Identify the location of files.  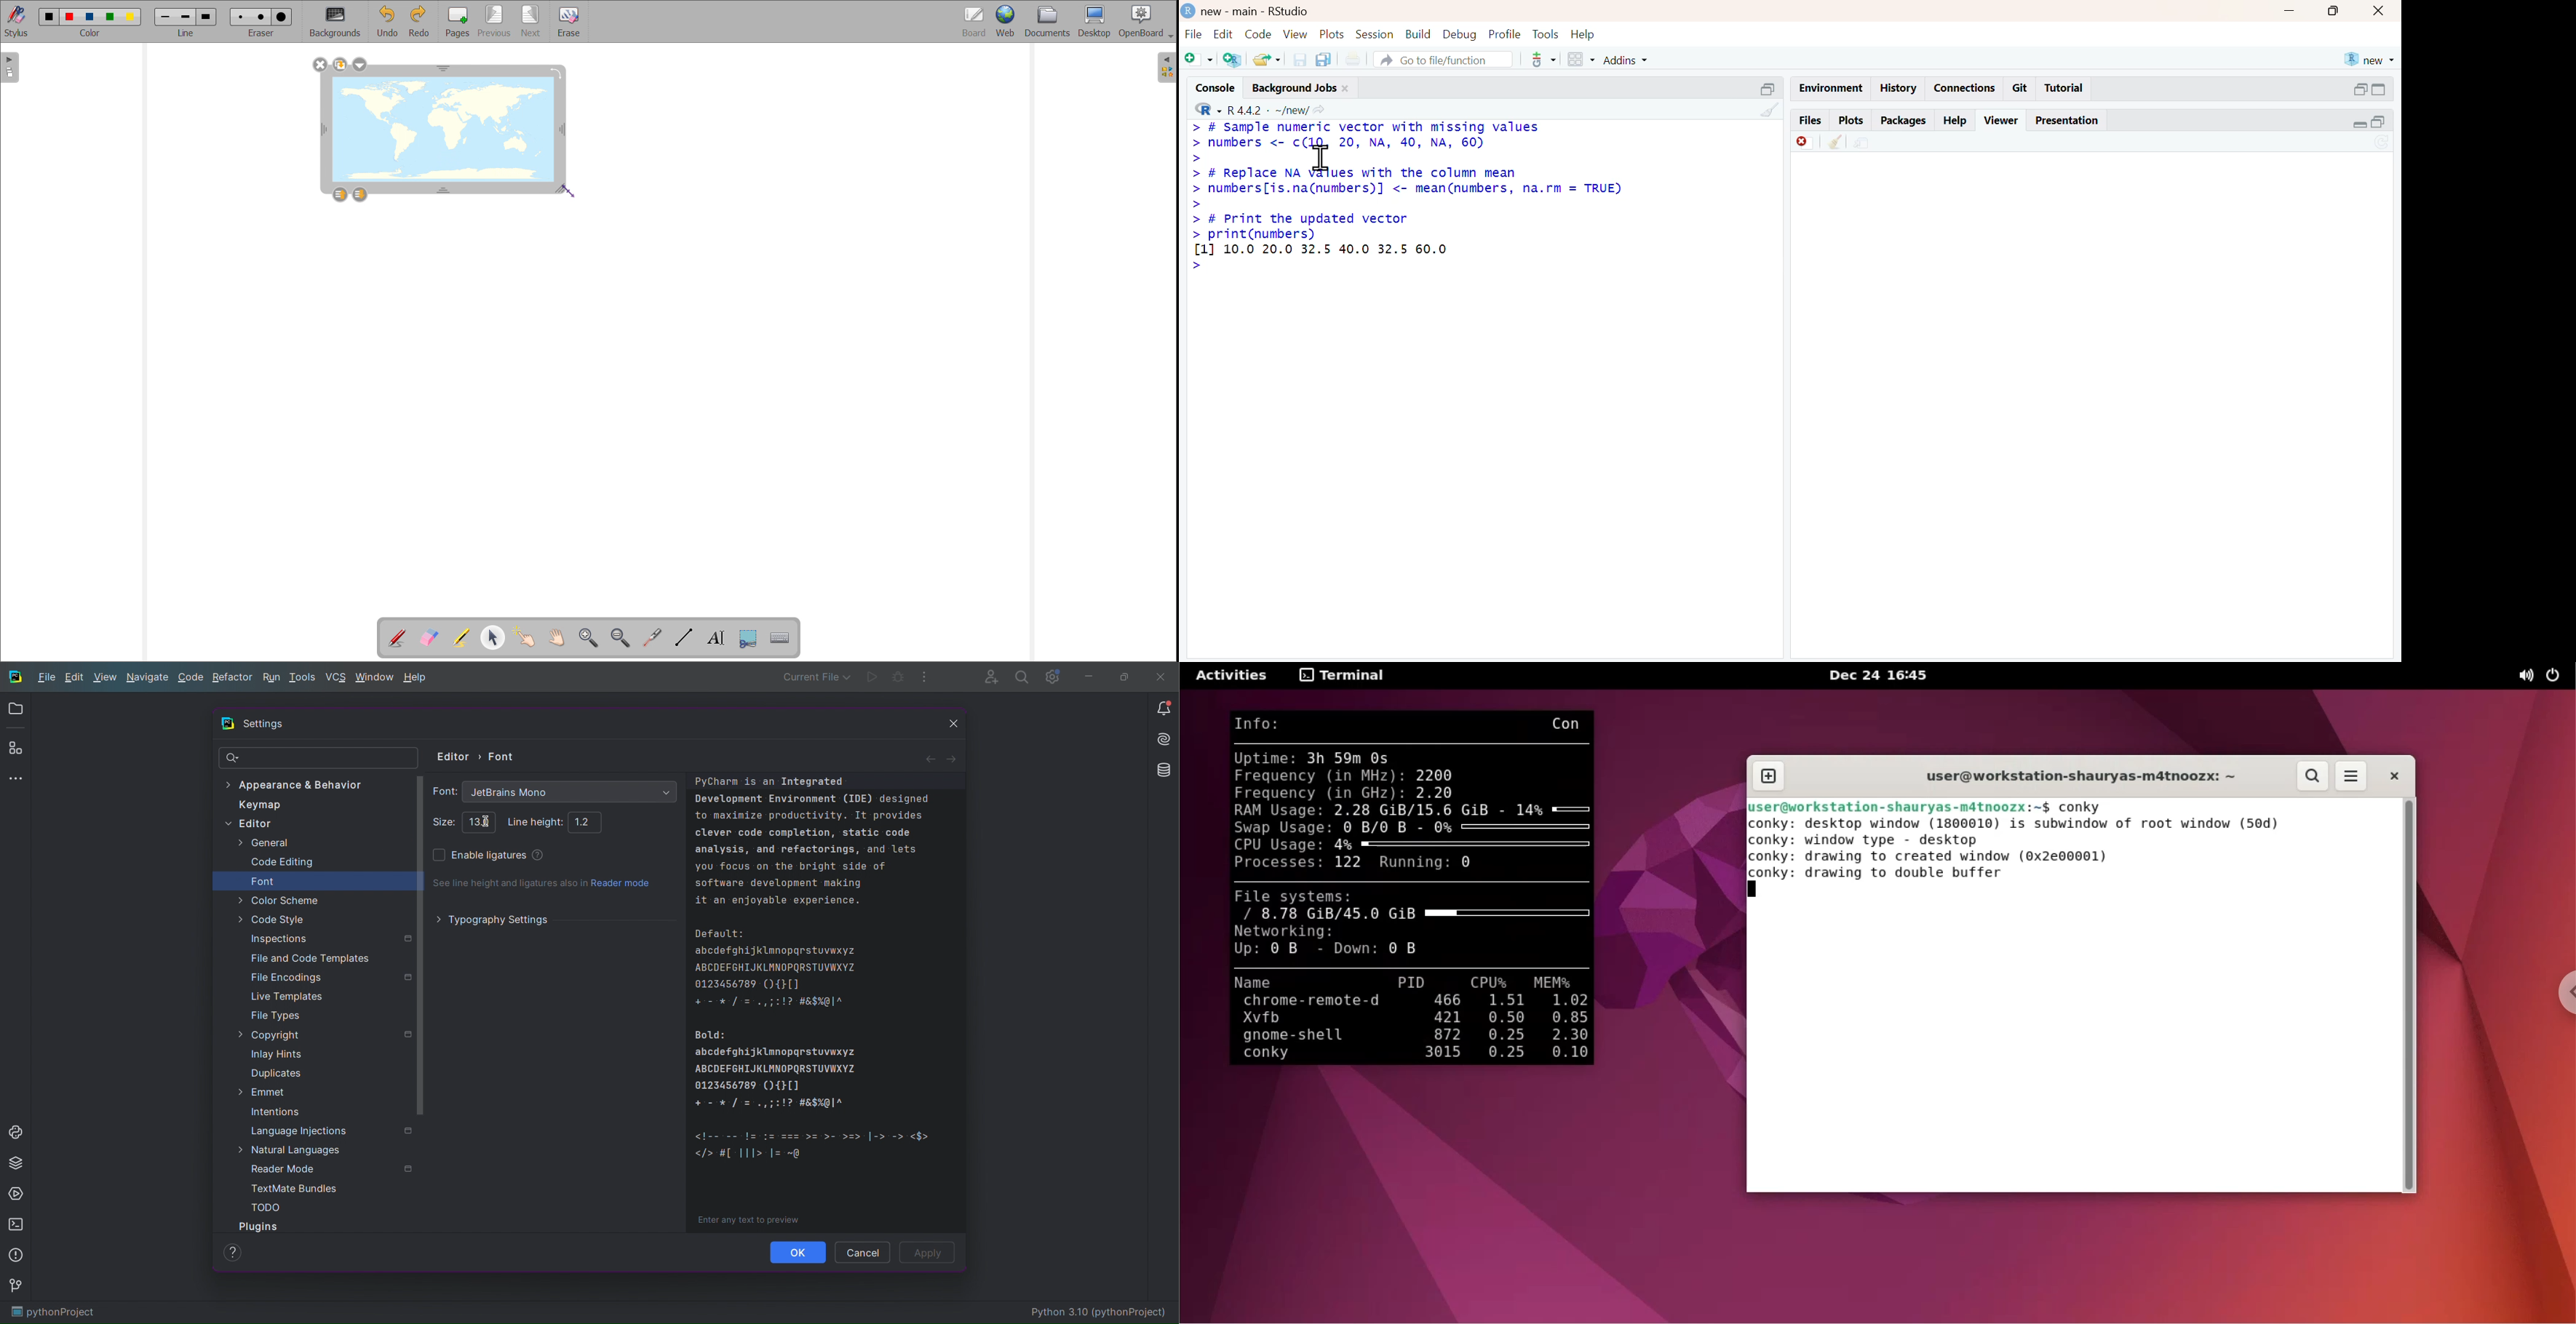
(1810, 120).